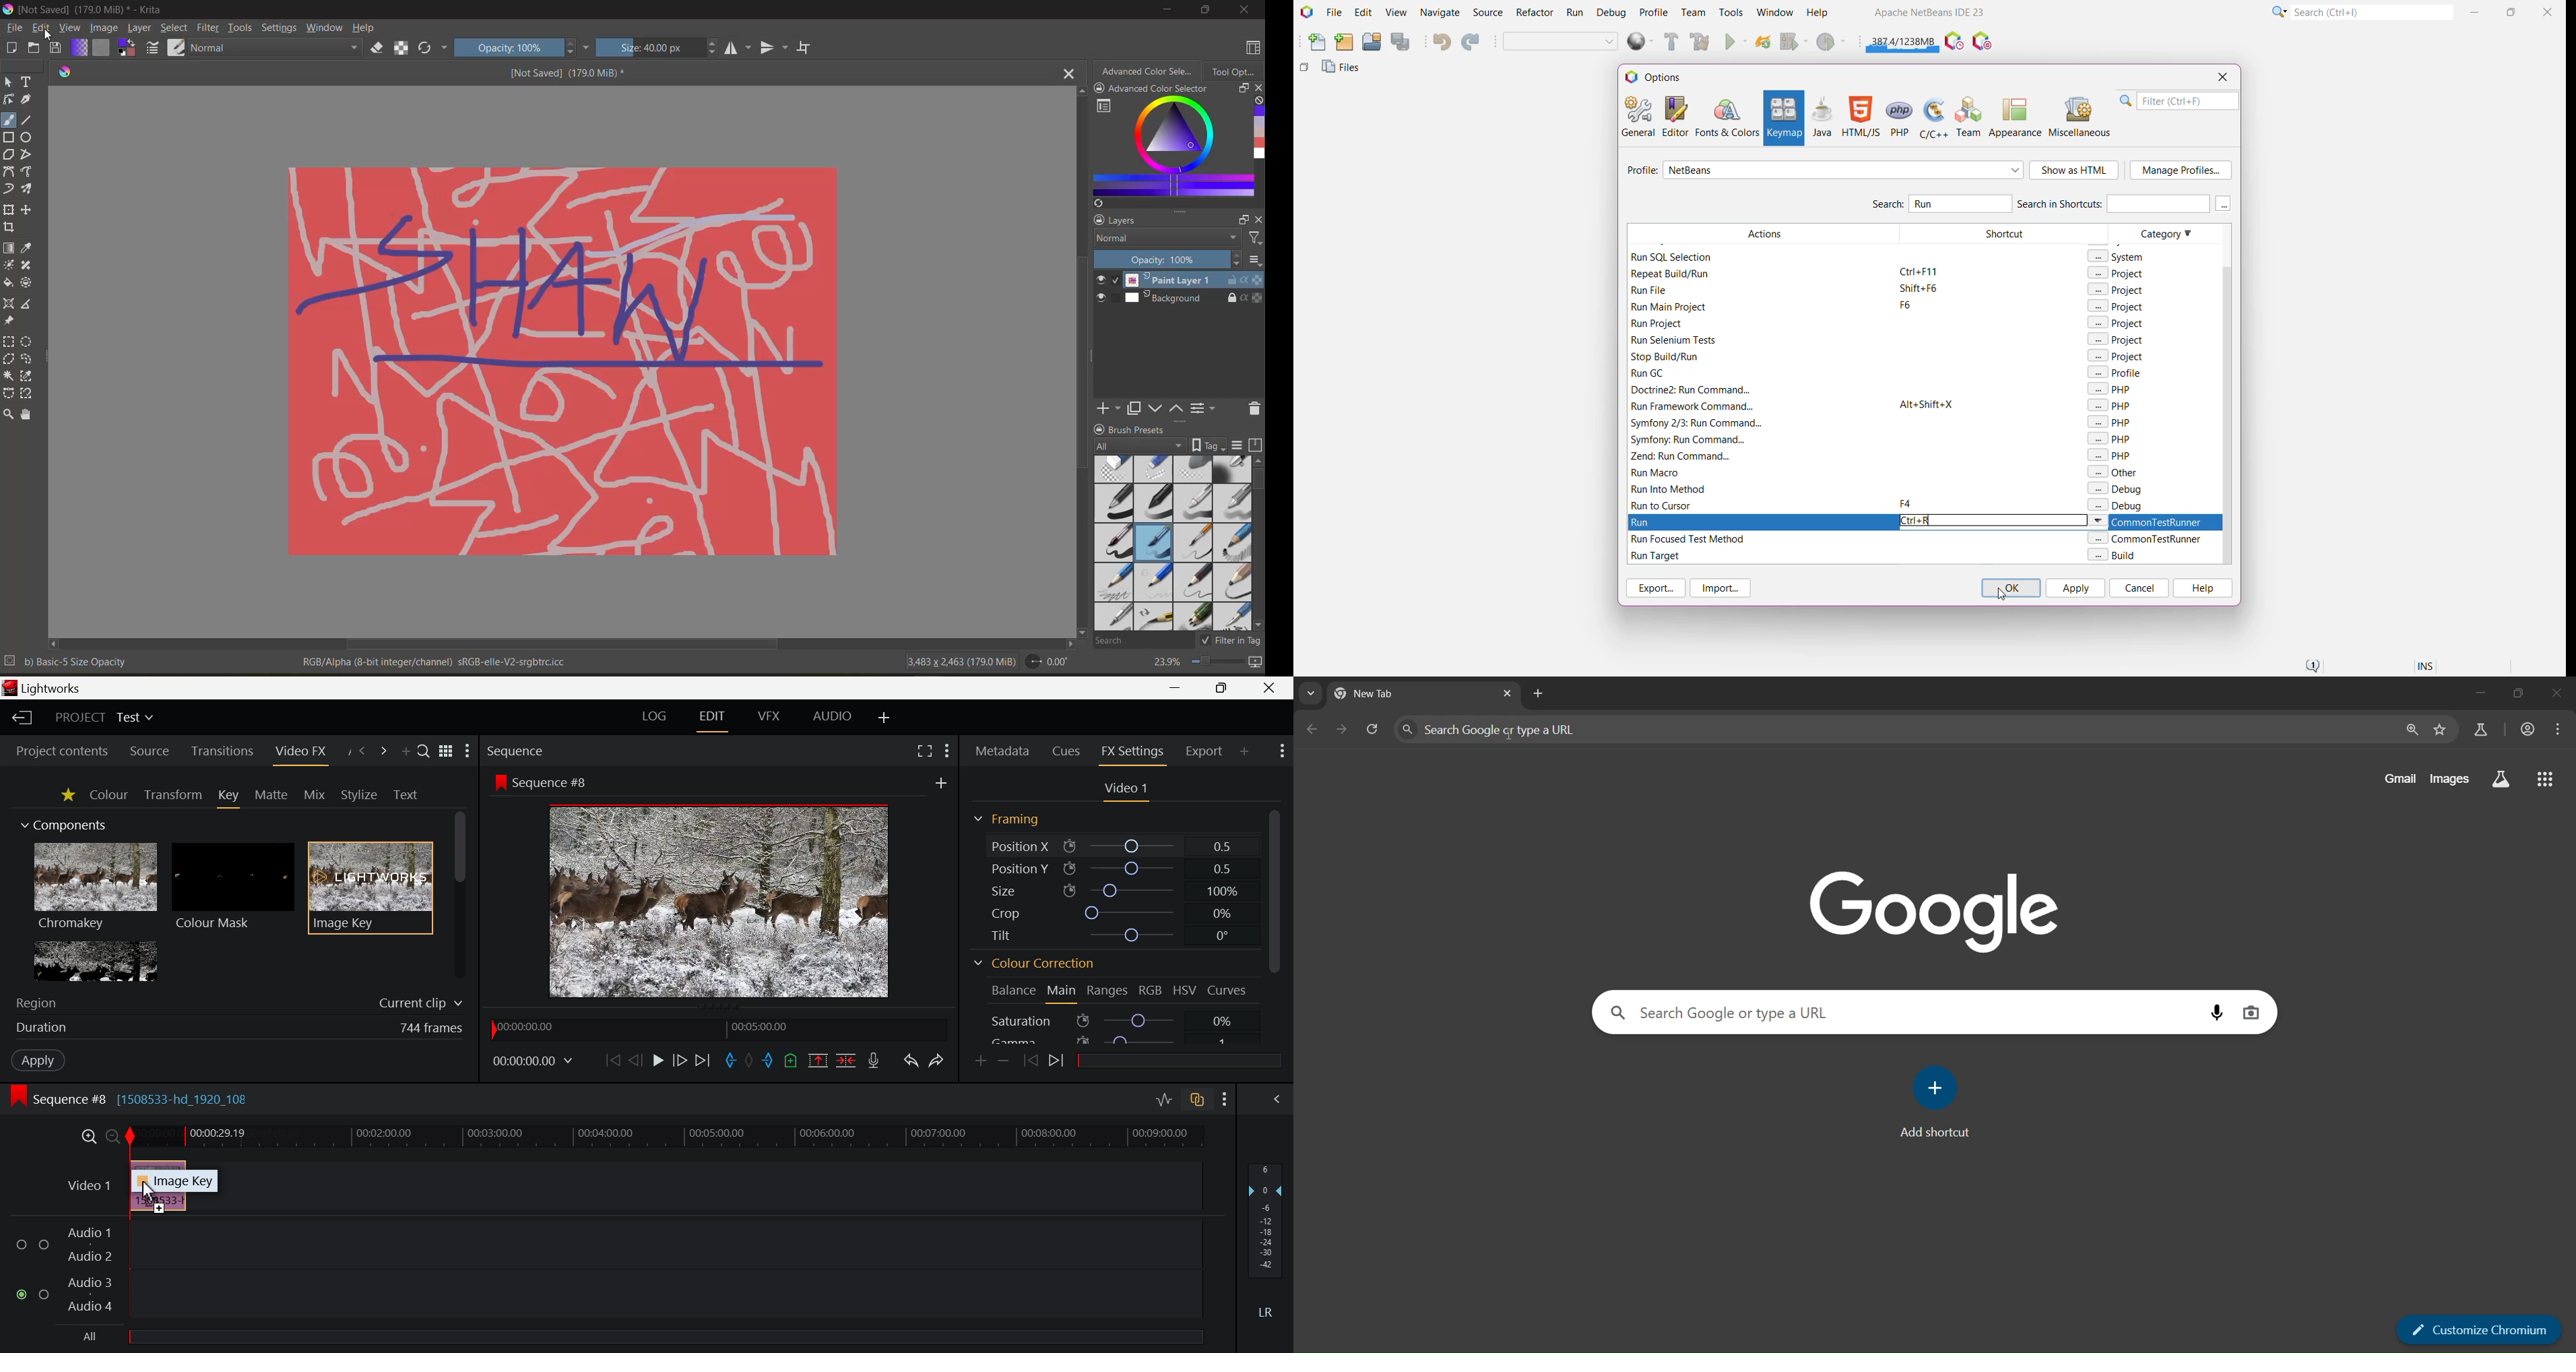 The width and height of the screenshot is (2576, 1372). What do you see at coordinates (1218, 661) in the screenshot?
I see `zoom` at bounding box center [1218, 661].